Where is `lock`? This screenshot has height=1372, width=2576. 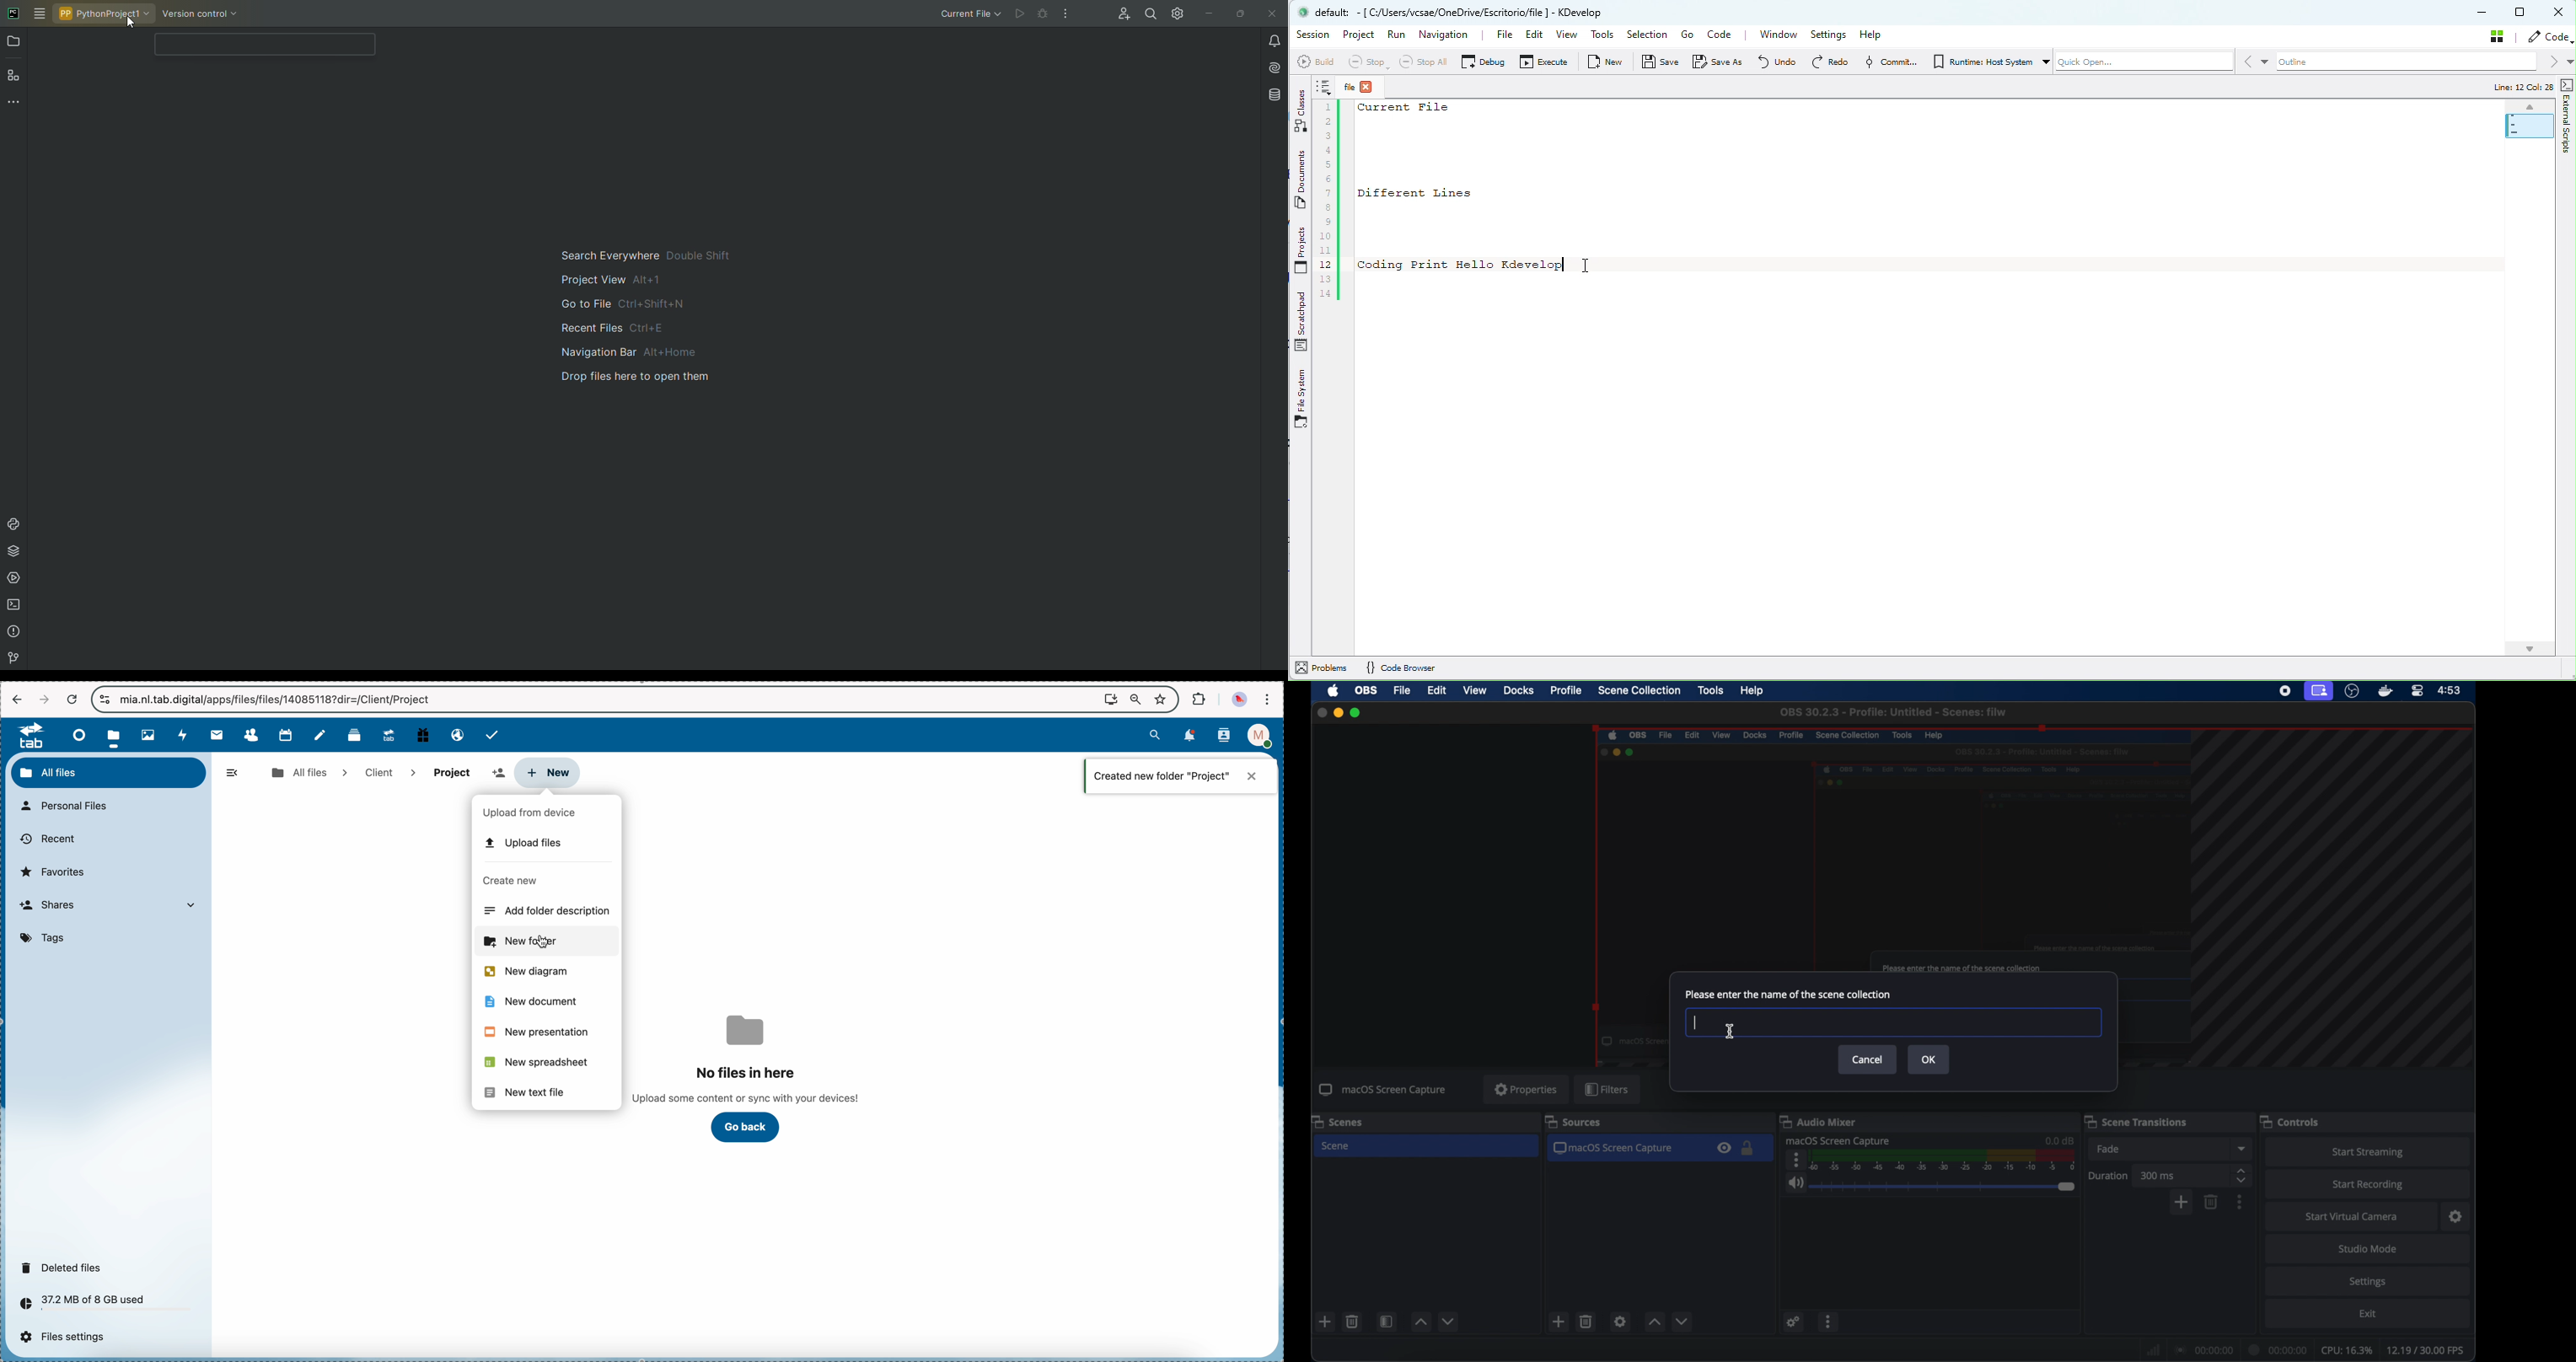
lock is located at coordinates (1748, 1149).